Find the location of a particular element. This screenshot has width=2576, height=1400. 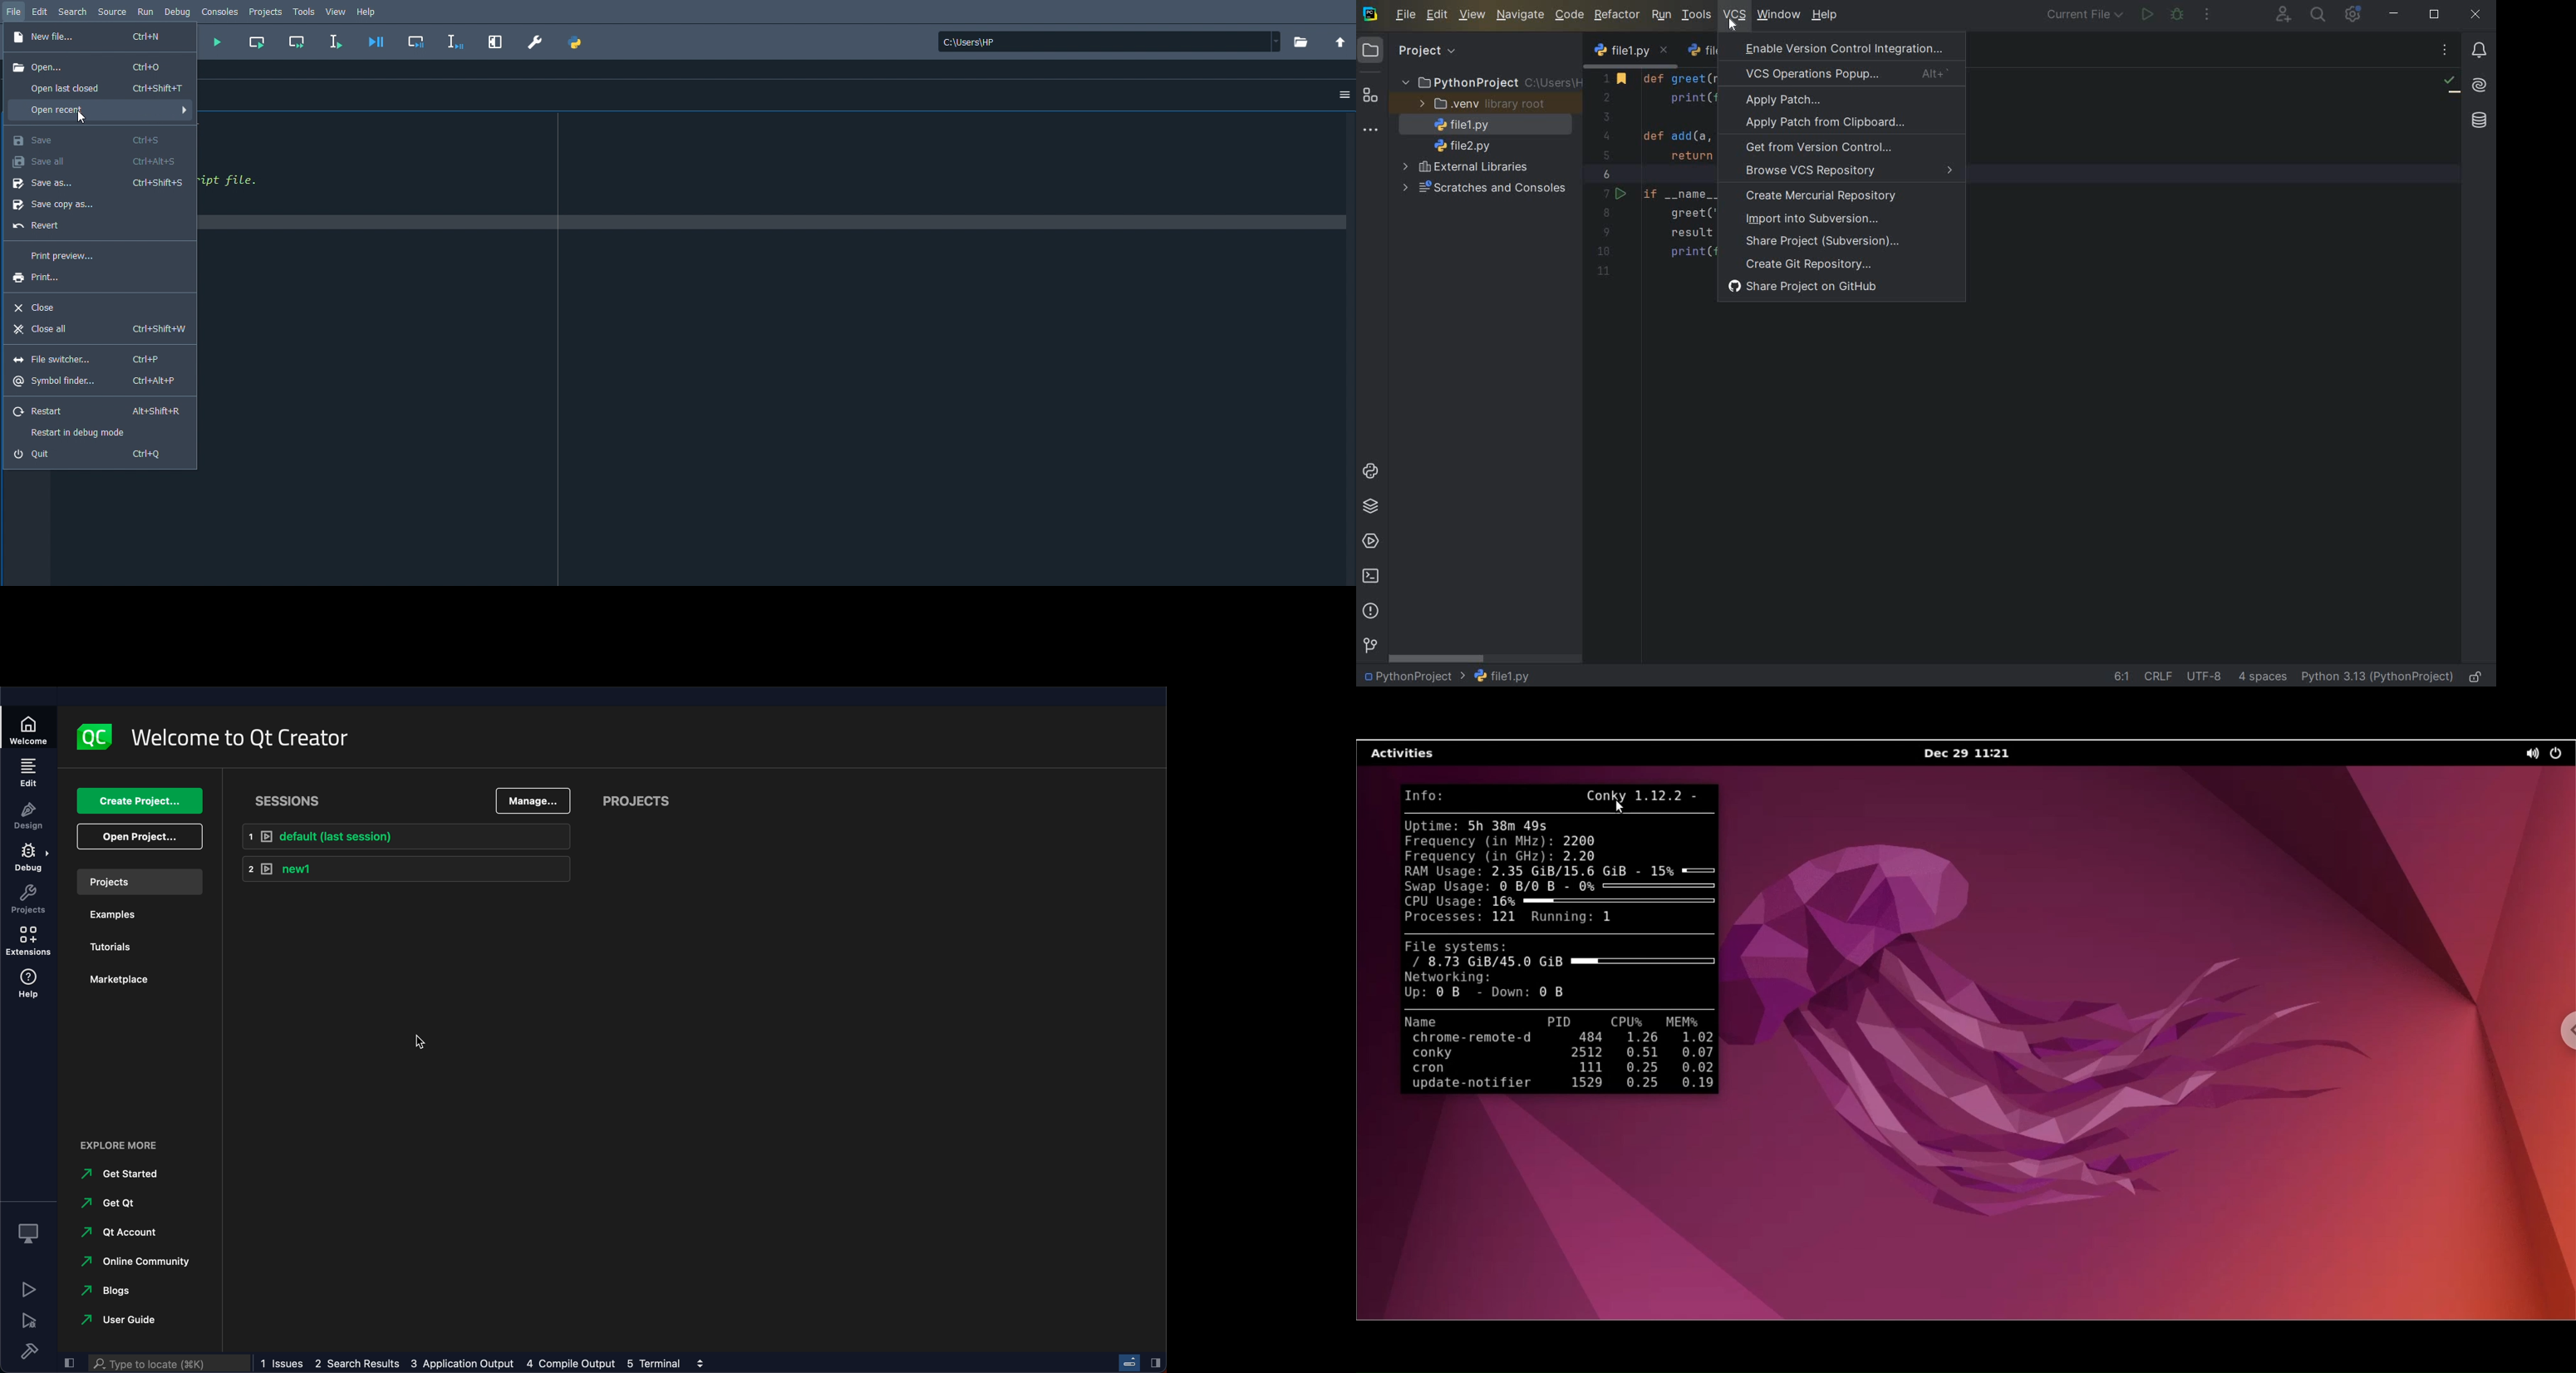

Save is located at coordinates (87, 139).